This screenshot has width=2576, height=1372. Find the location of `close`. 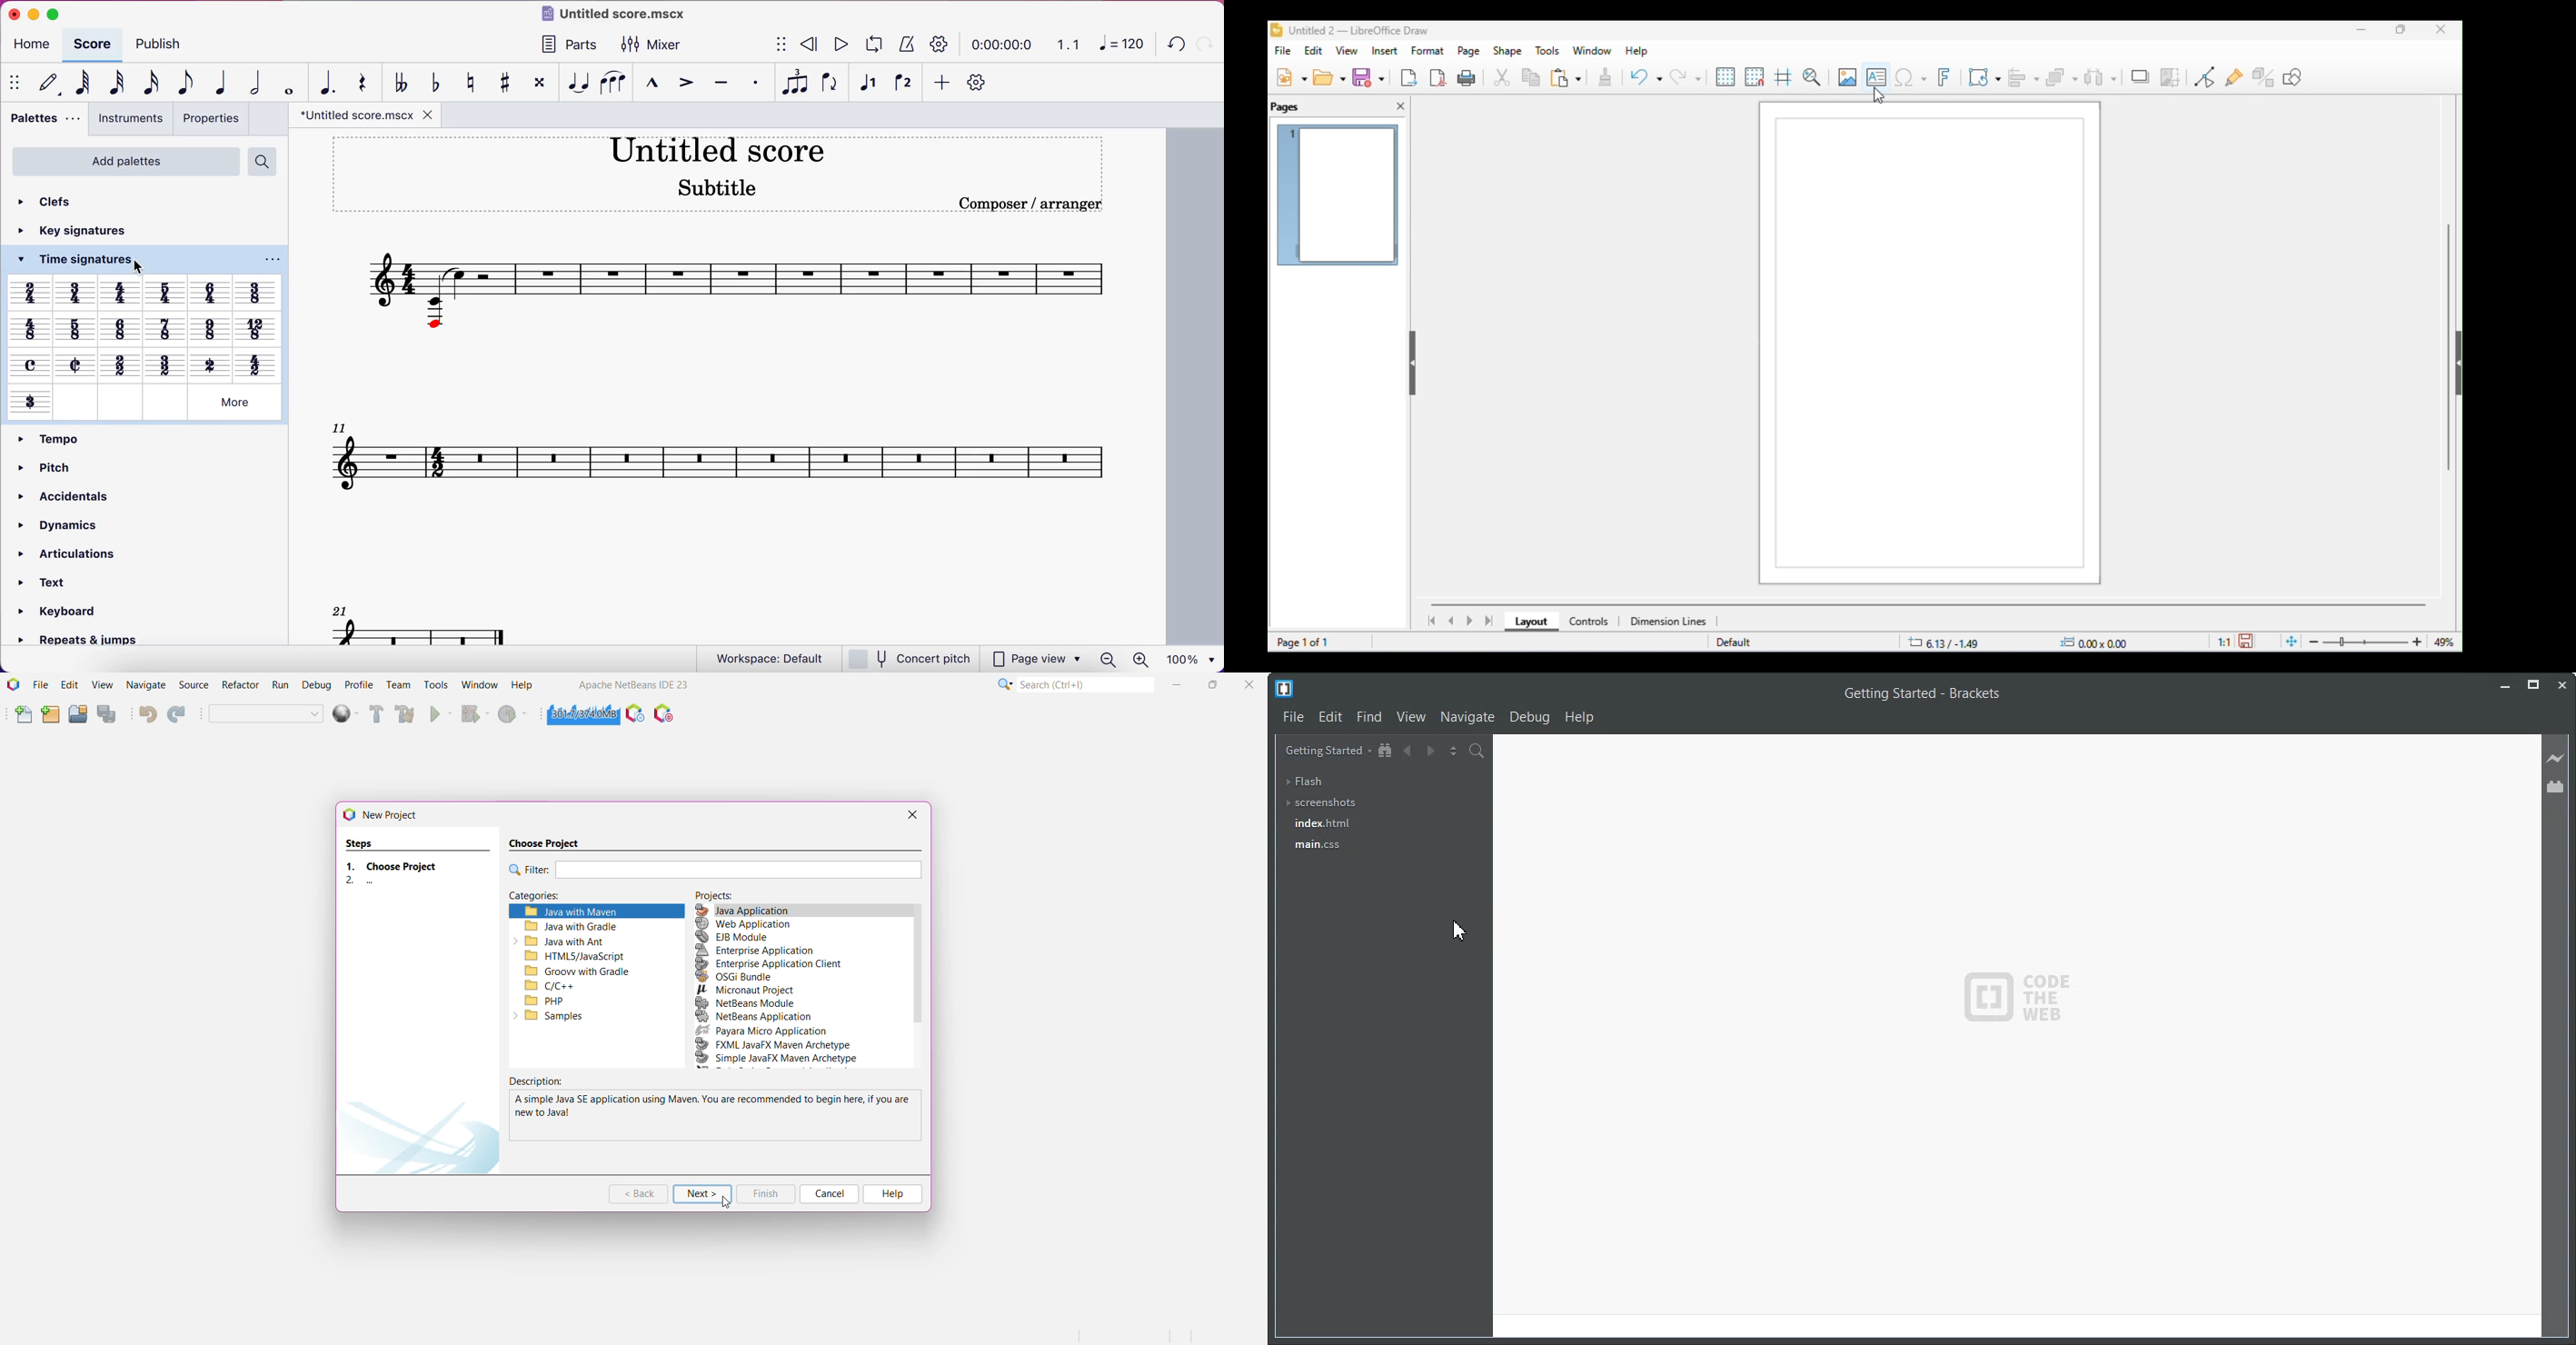

close is located at coordinates (2441, 31).